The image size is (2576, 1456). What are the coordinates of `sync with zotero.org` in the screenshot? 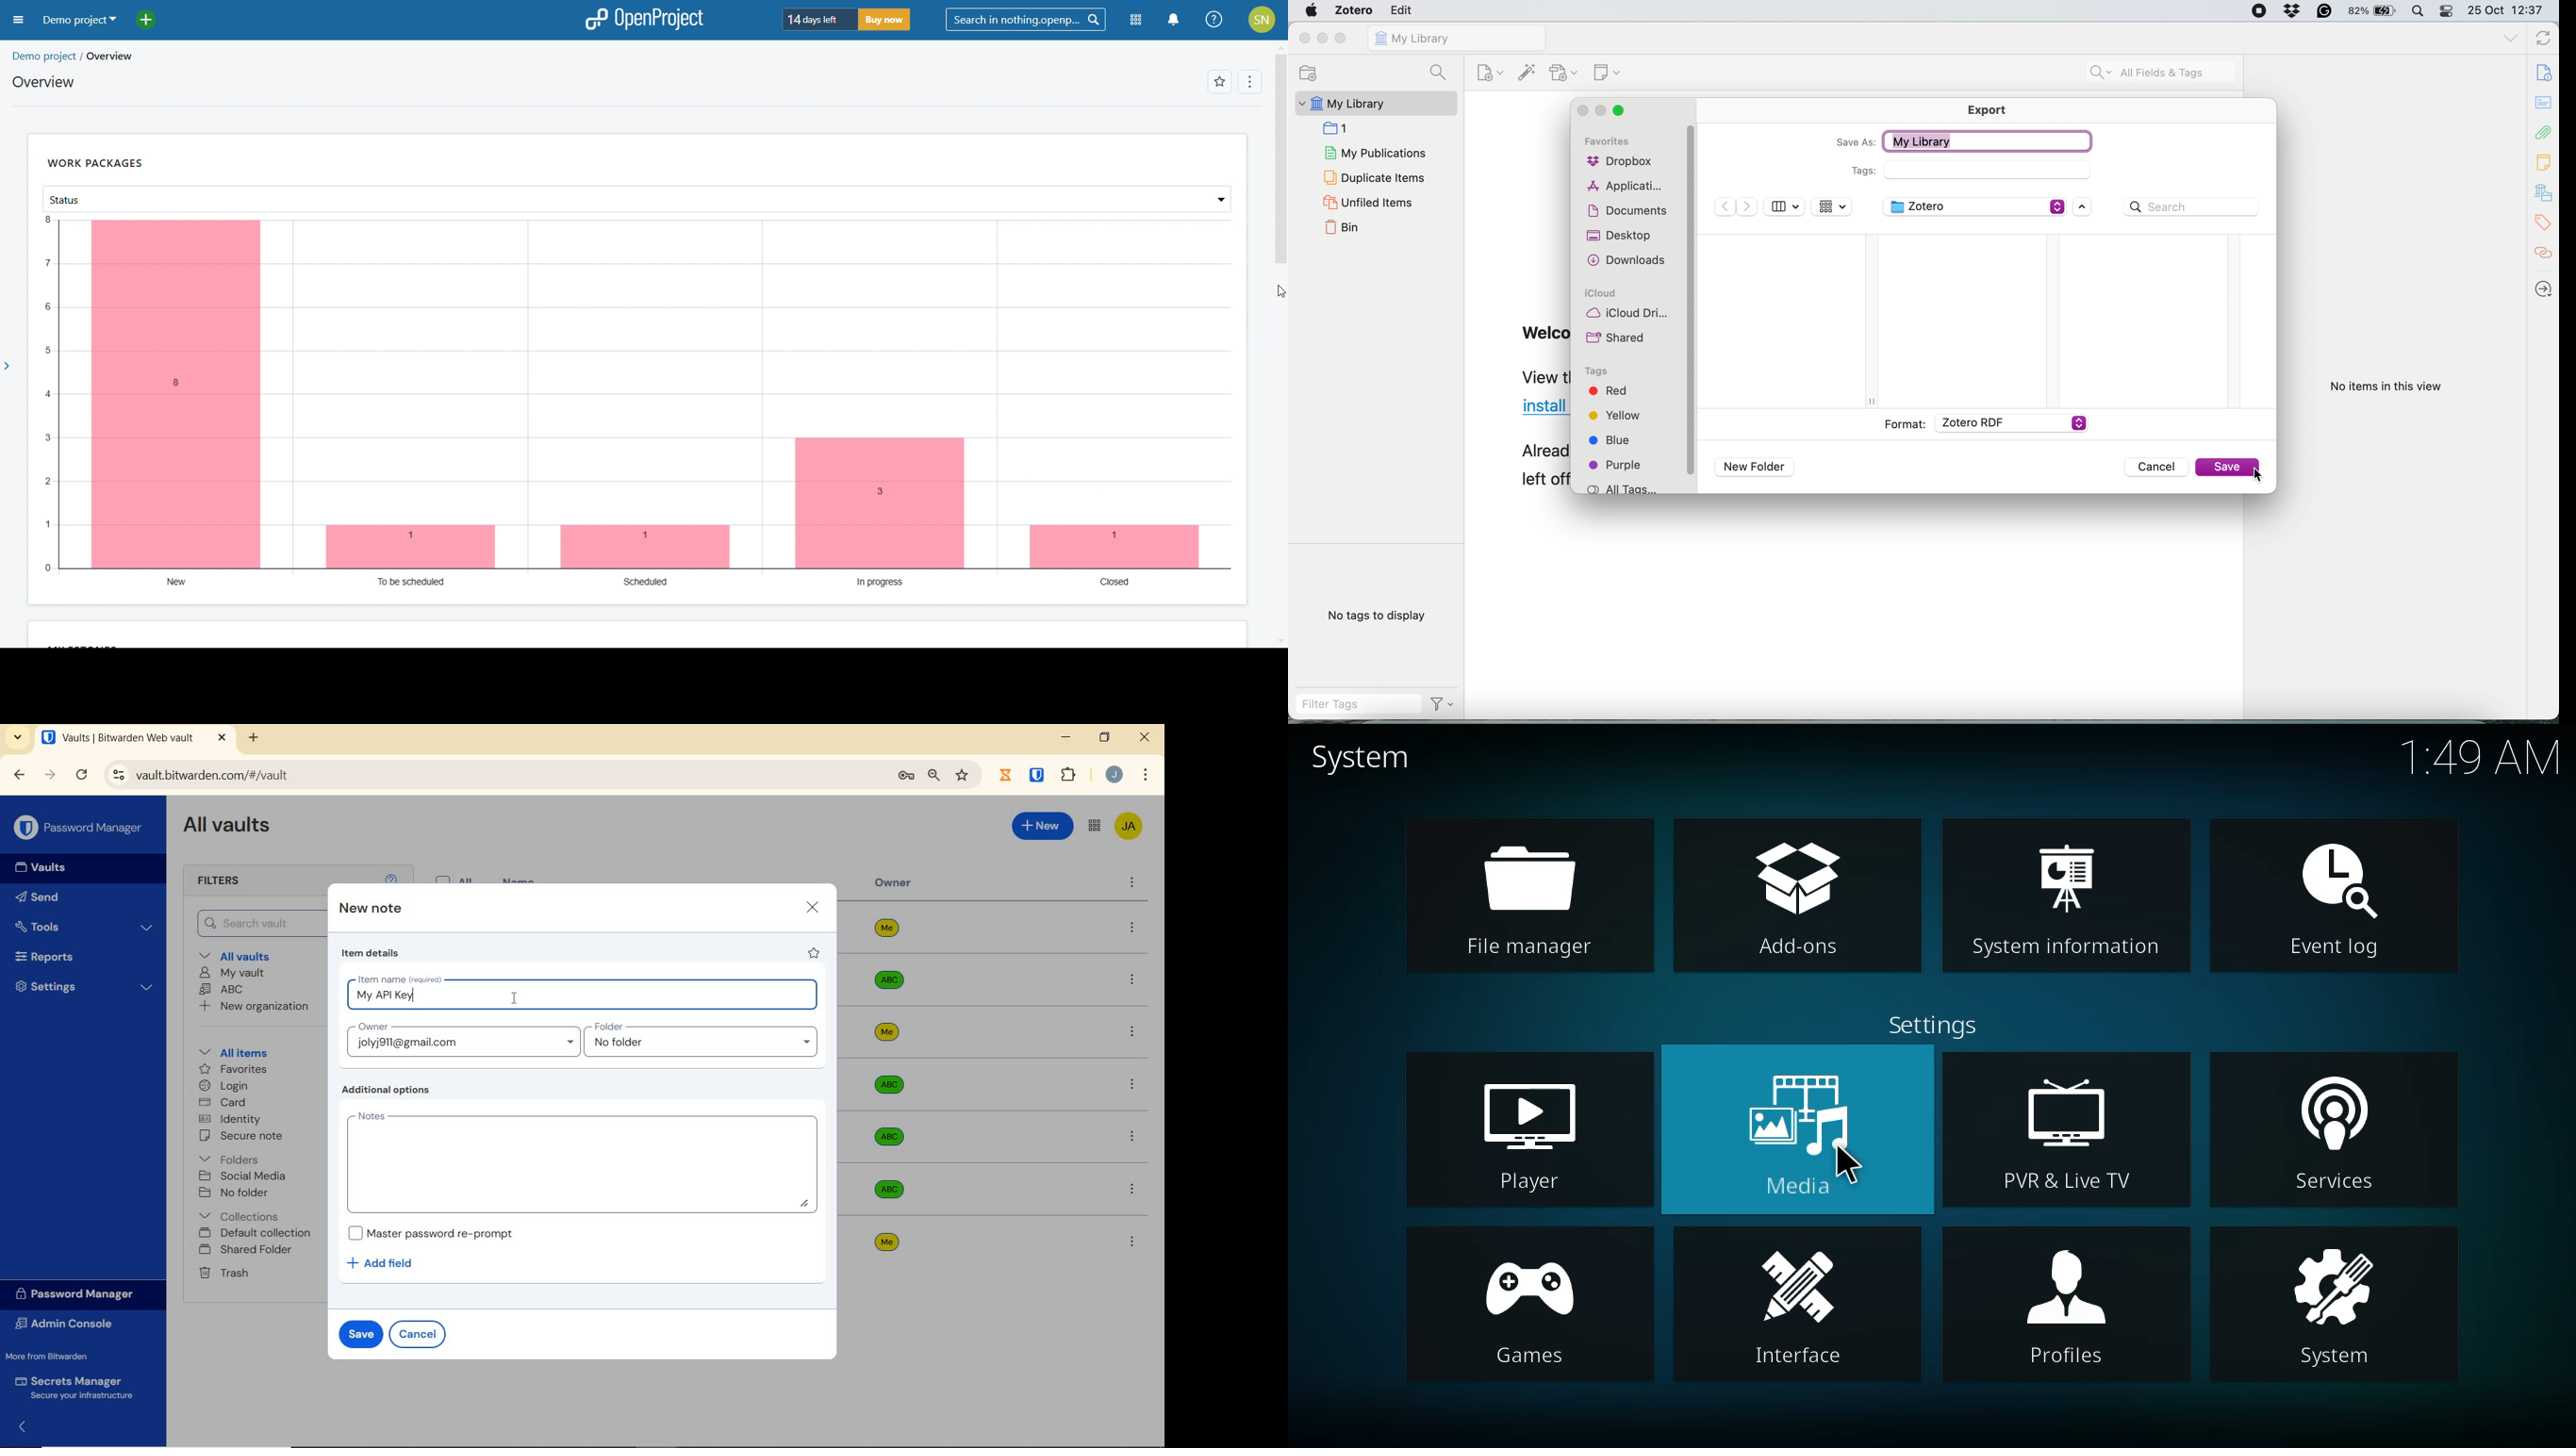 It's located at (2543, 39).